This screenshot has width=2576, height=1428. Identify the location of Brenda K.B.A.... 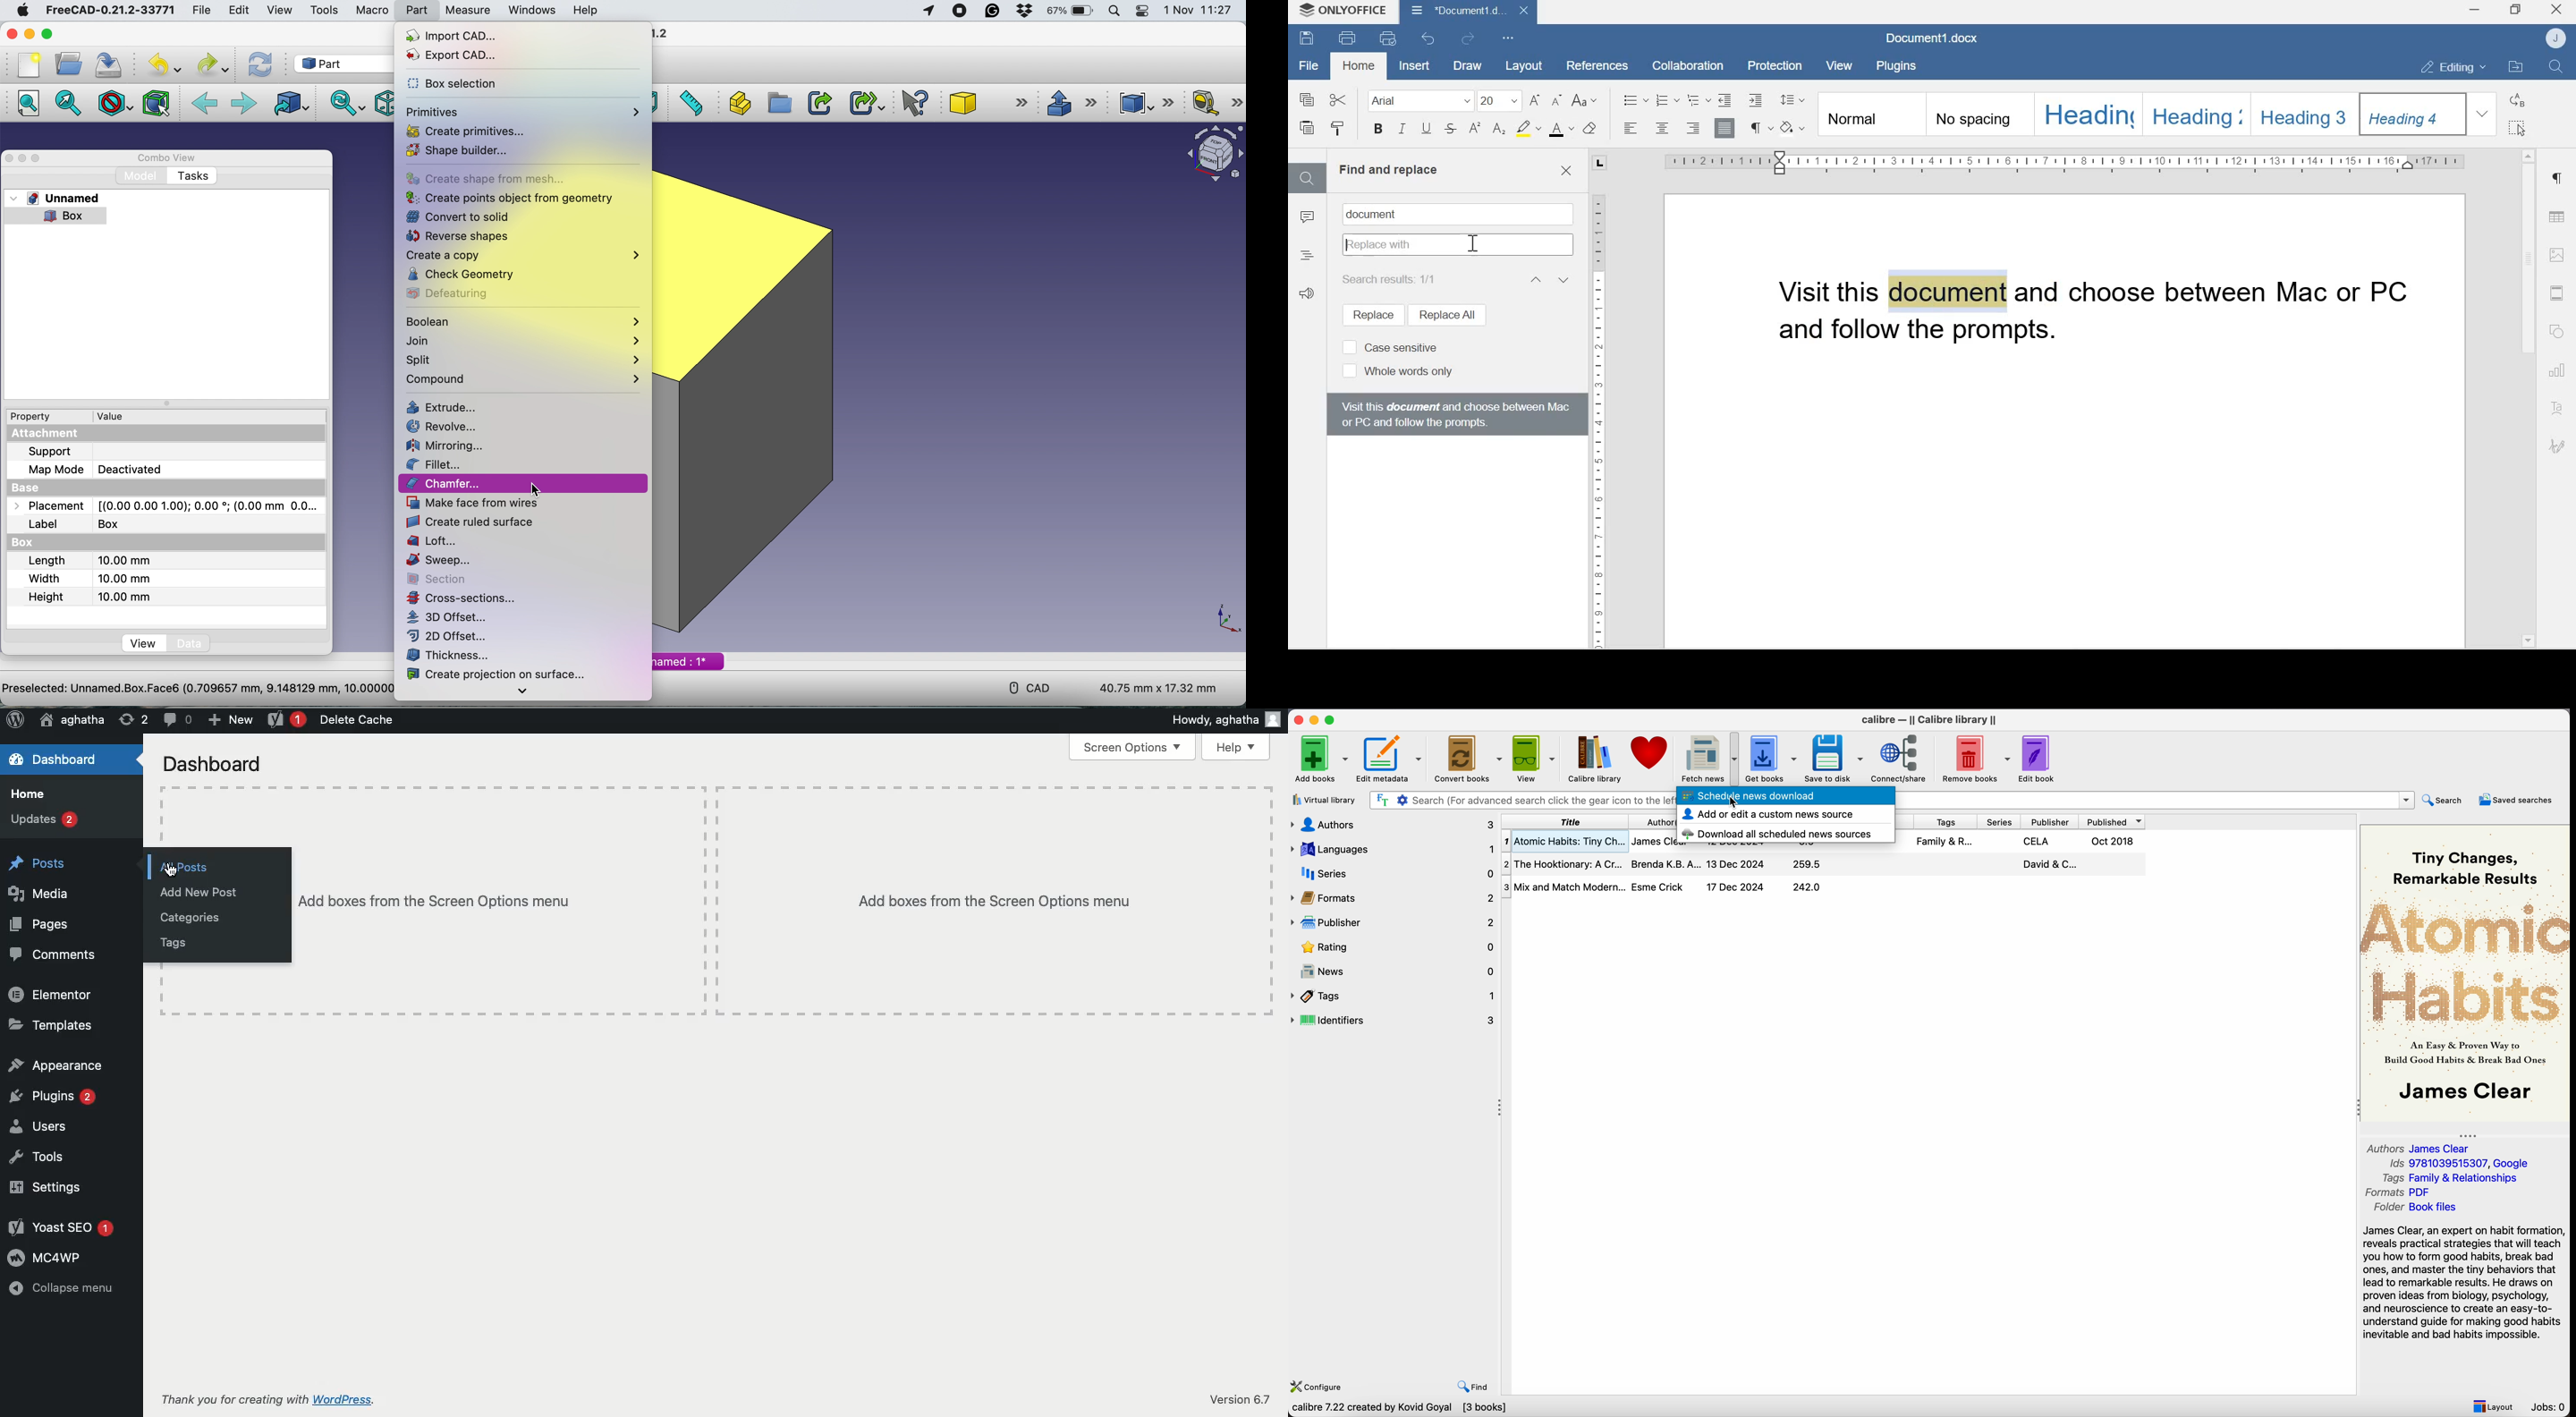
(1664, 863).